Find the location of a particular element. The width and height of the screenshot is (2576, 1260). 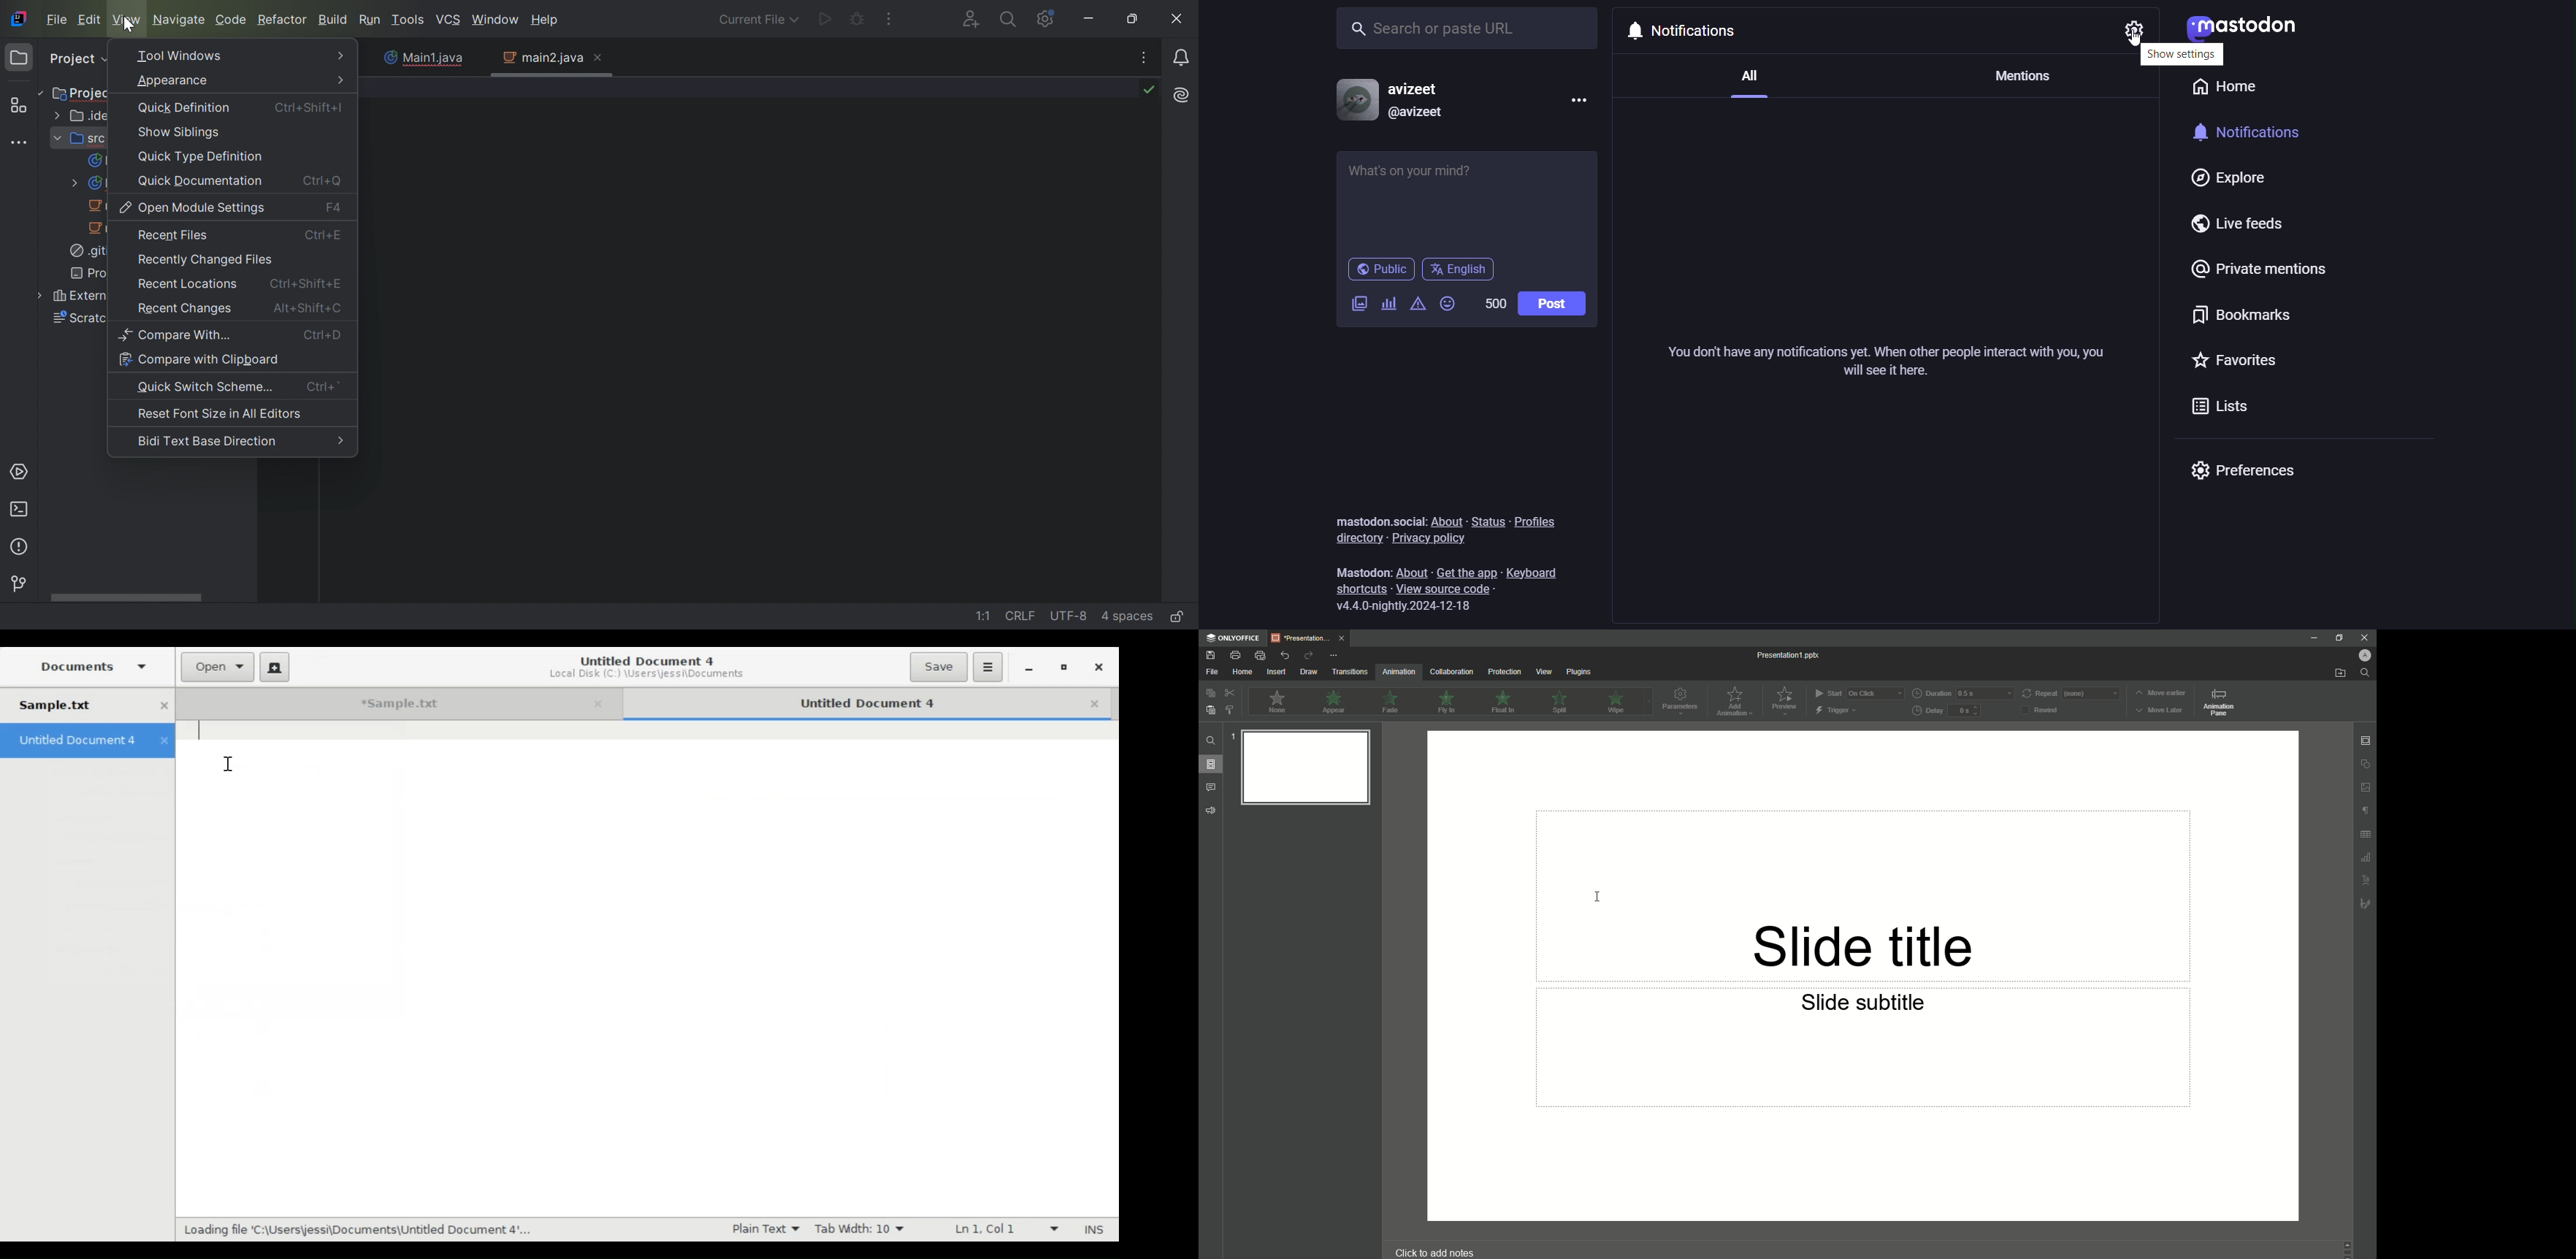

Copy is located at coordinates (1209, 693).